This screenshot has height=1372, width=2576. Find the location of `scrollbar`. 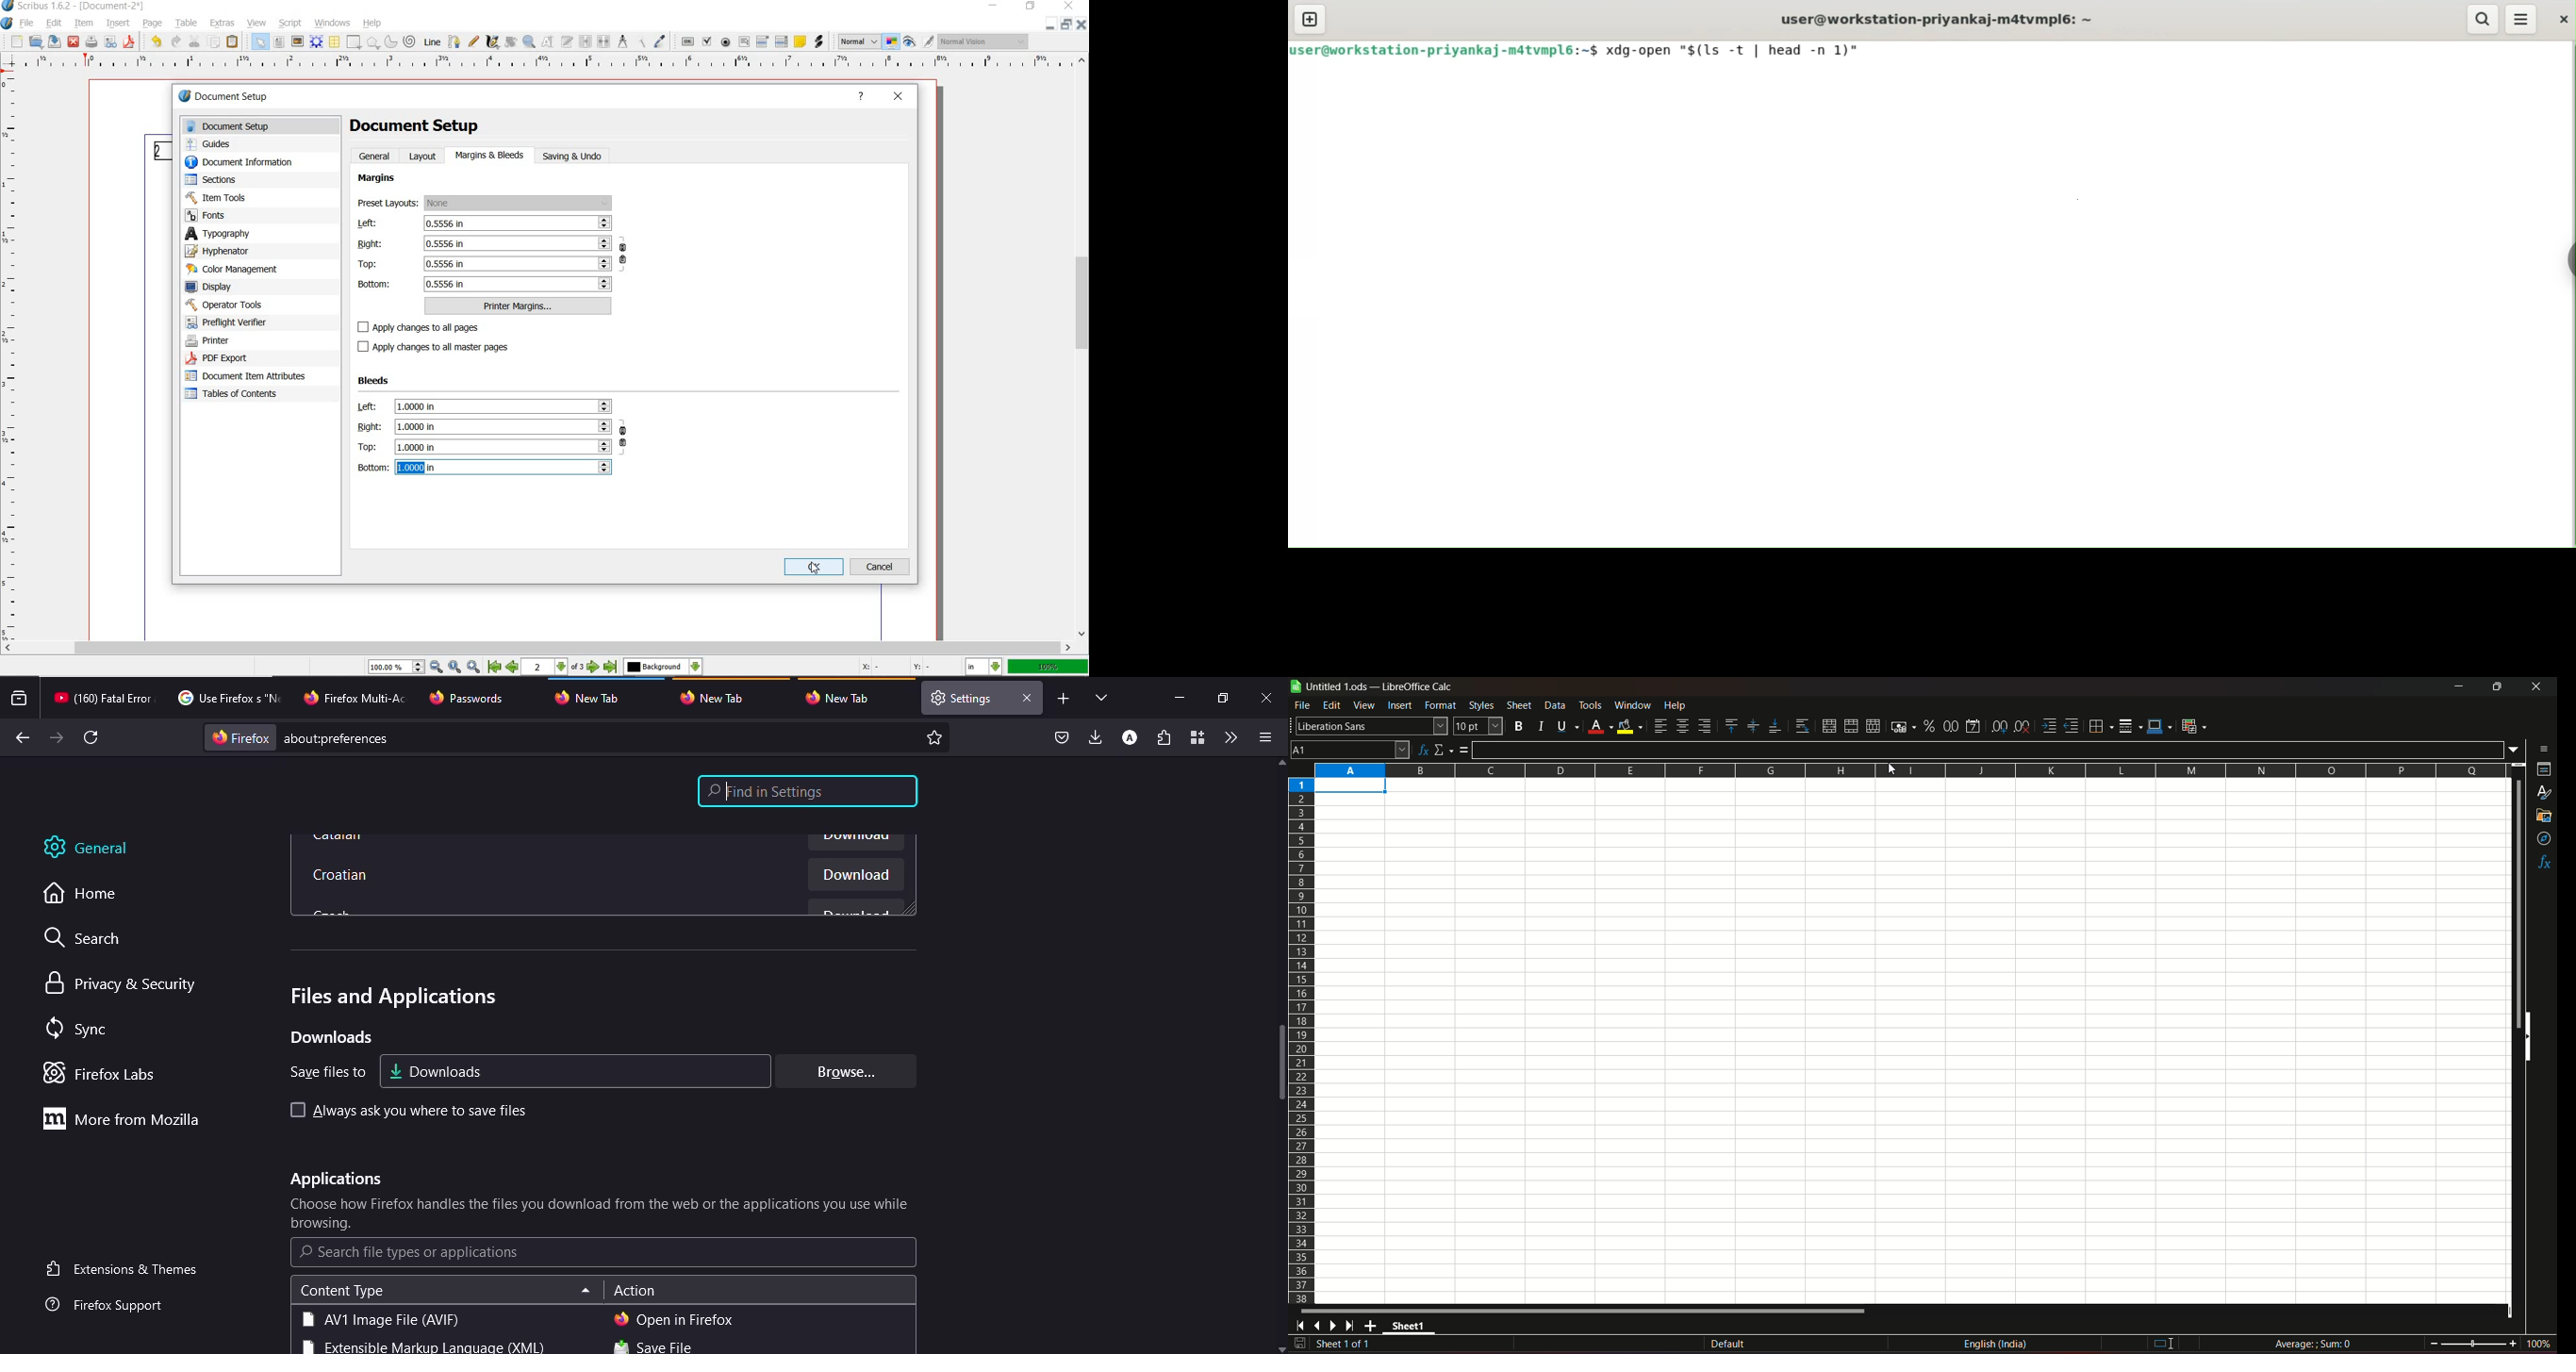

scrollbar is located at coordinates (1083, 347).